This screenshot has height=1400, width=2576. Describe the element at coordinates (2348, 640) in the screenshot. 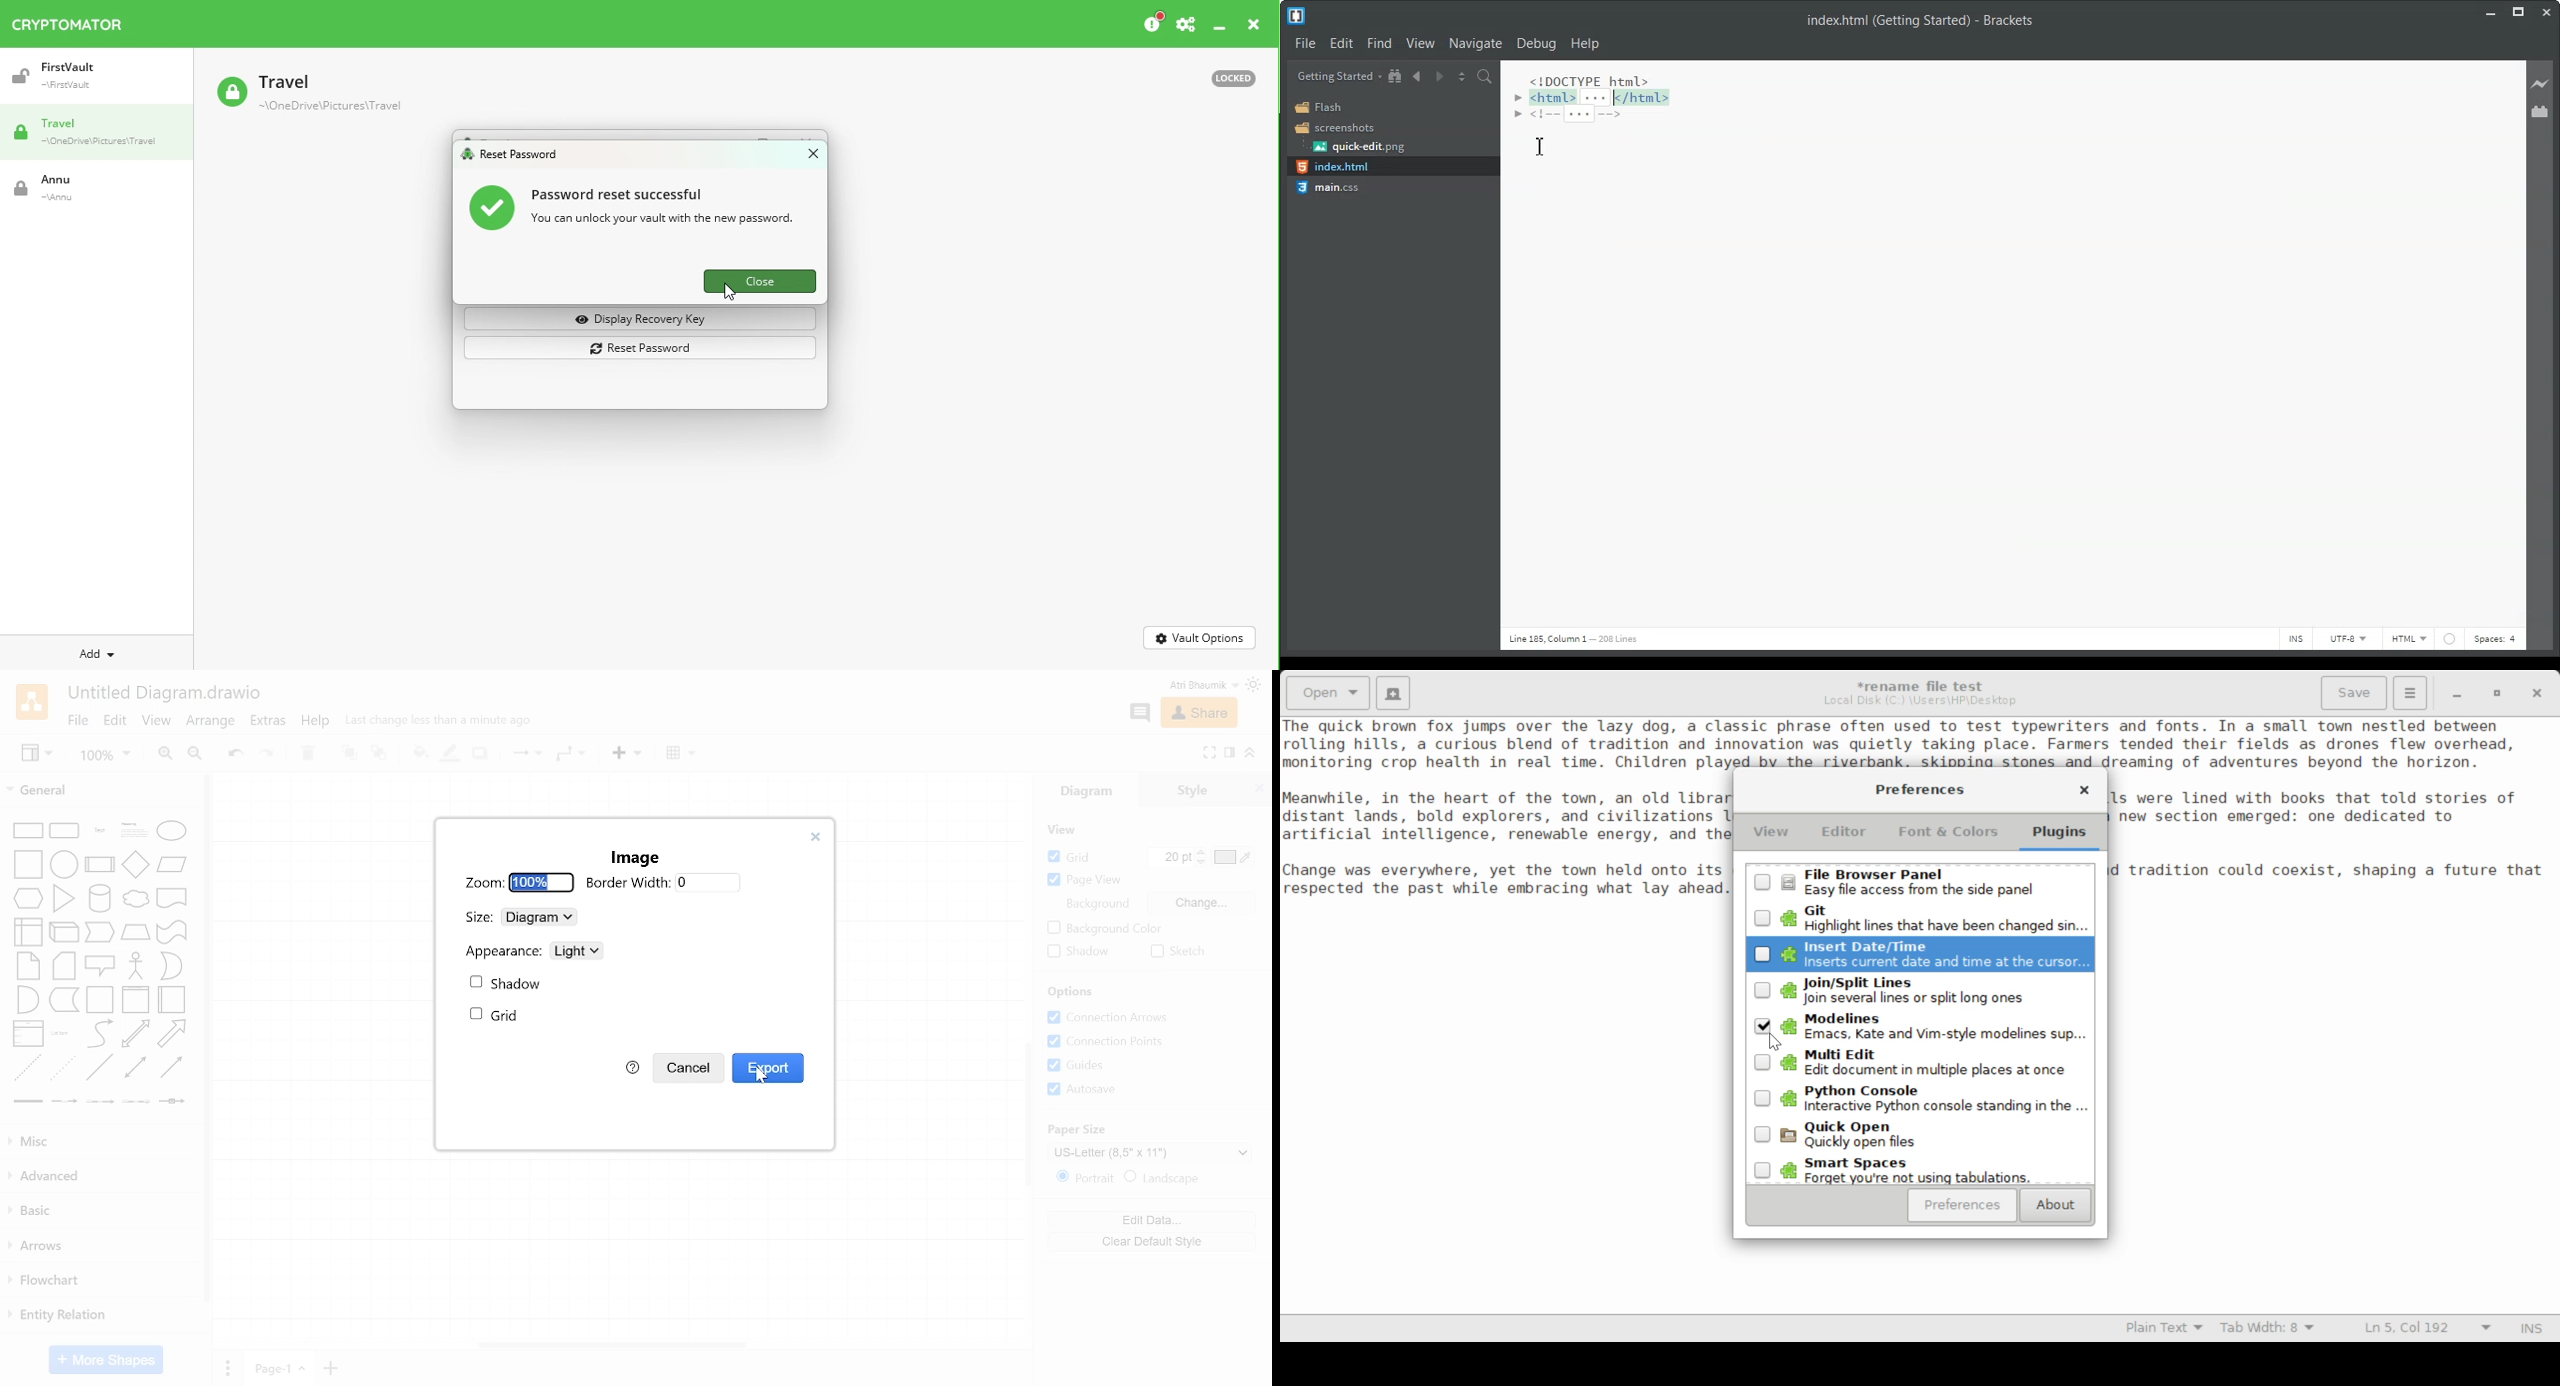

I see `UTF-8` at that location.